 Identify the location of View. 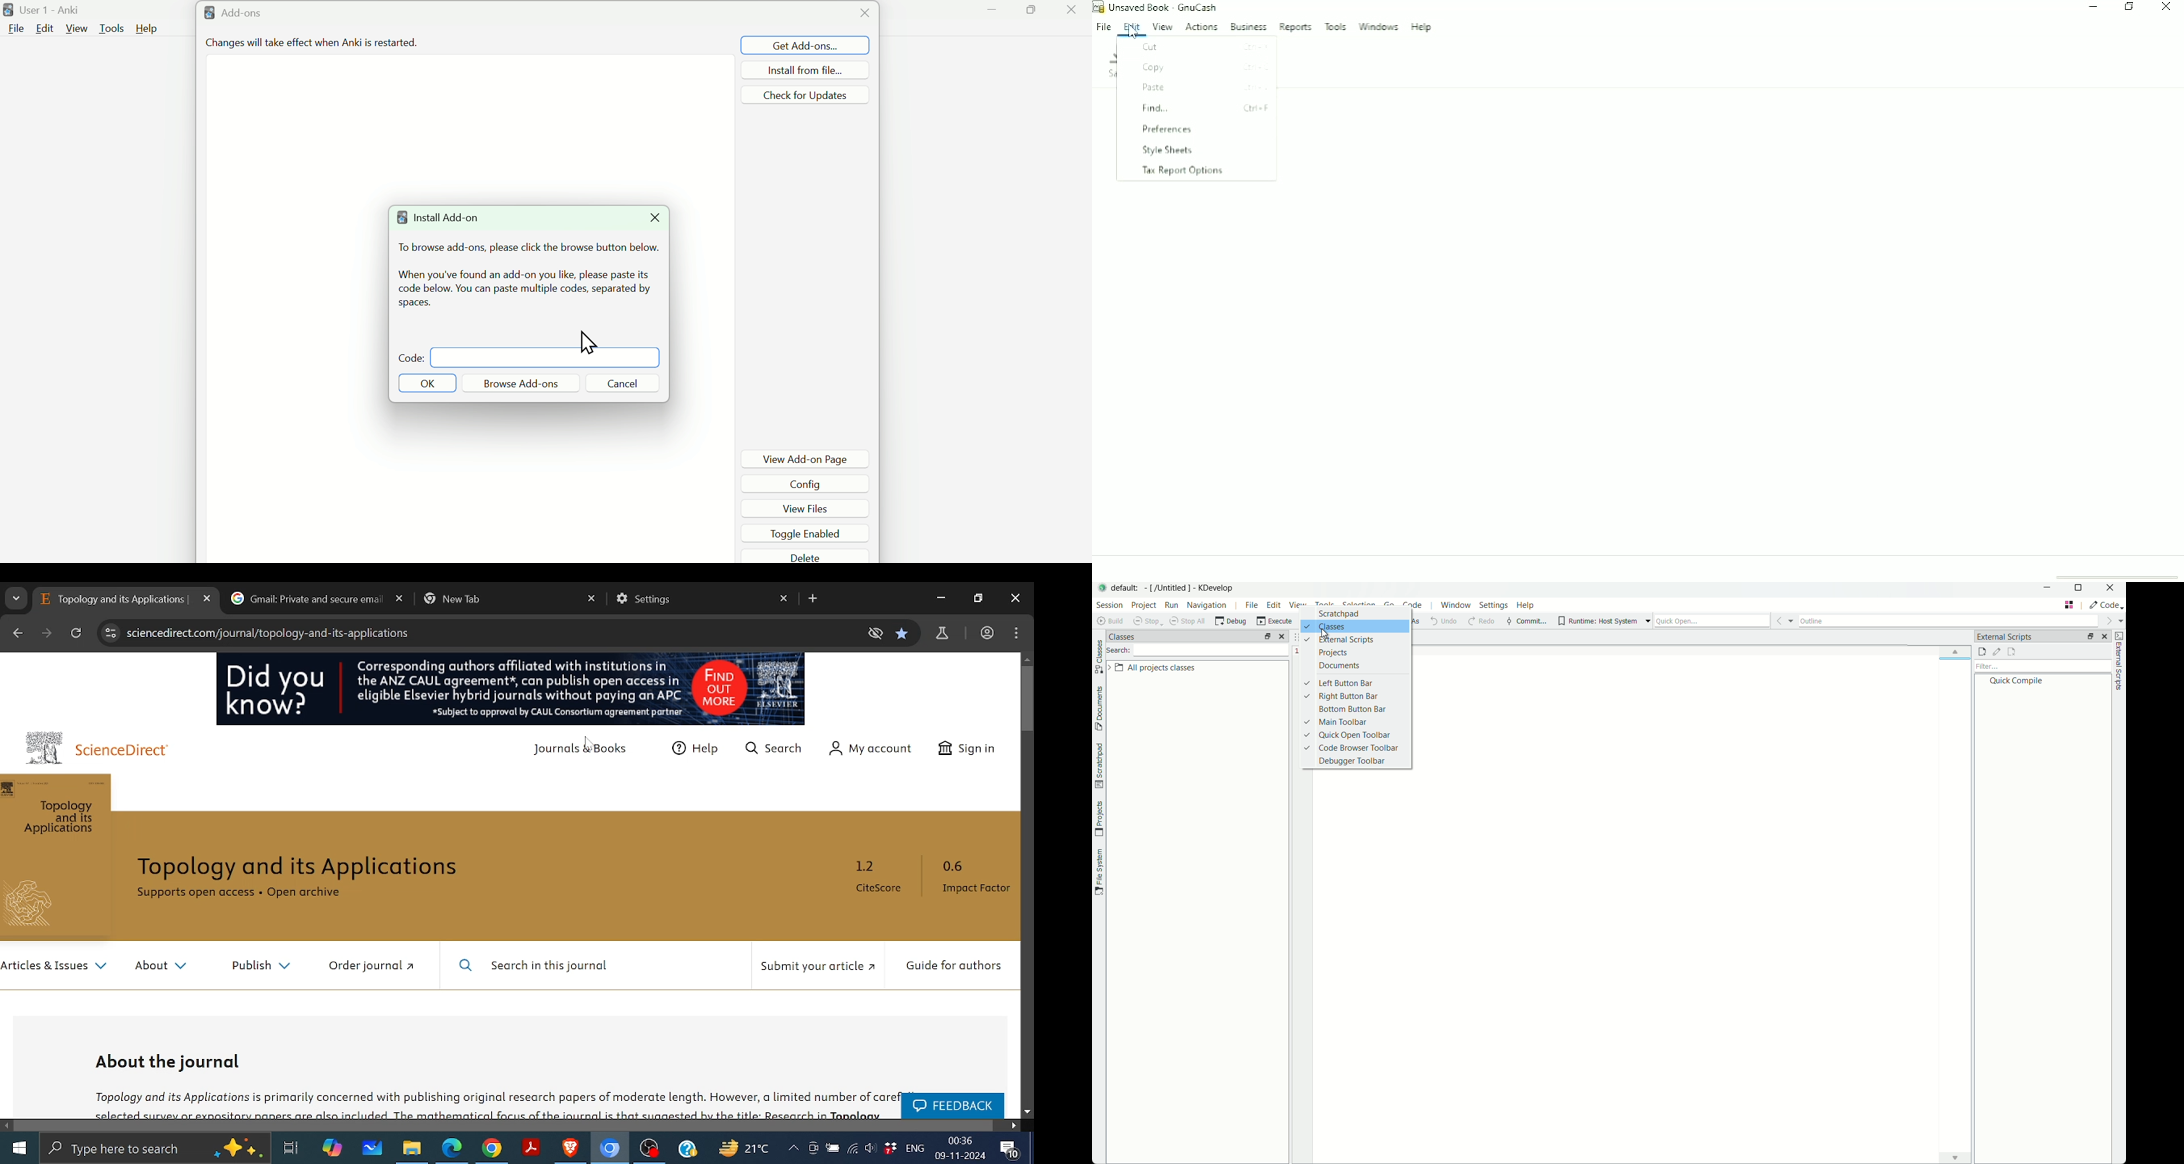
(77, 28).